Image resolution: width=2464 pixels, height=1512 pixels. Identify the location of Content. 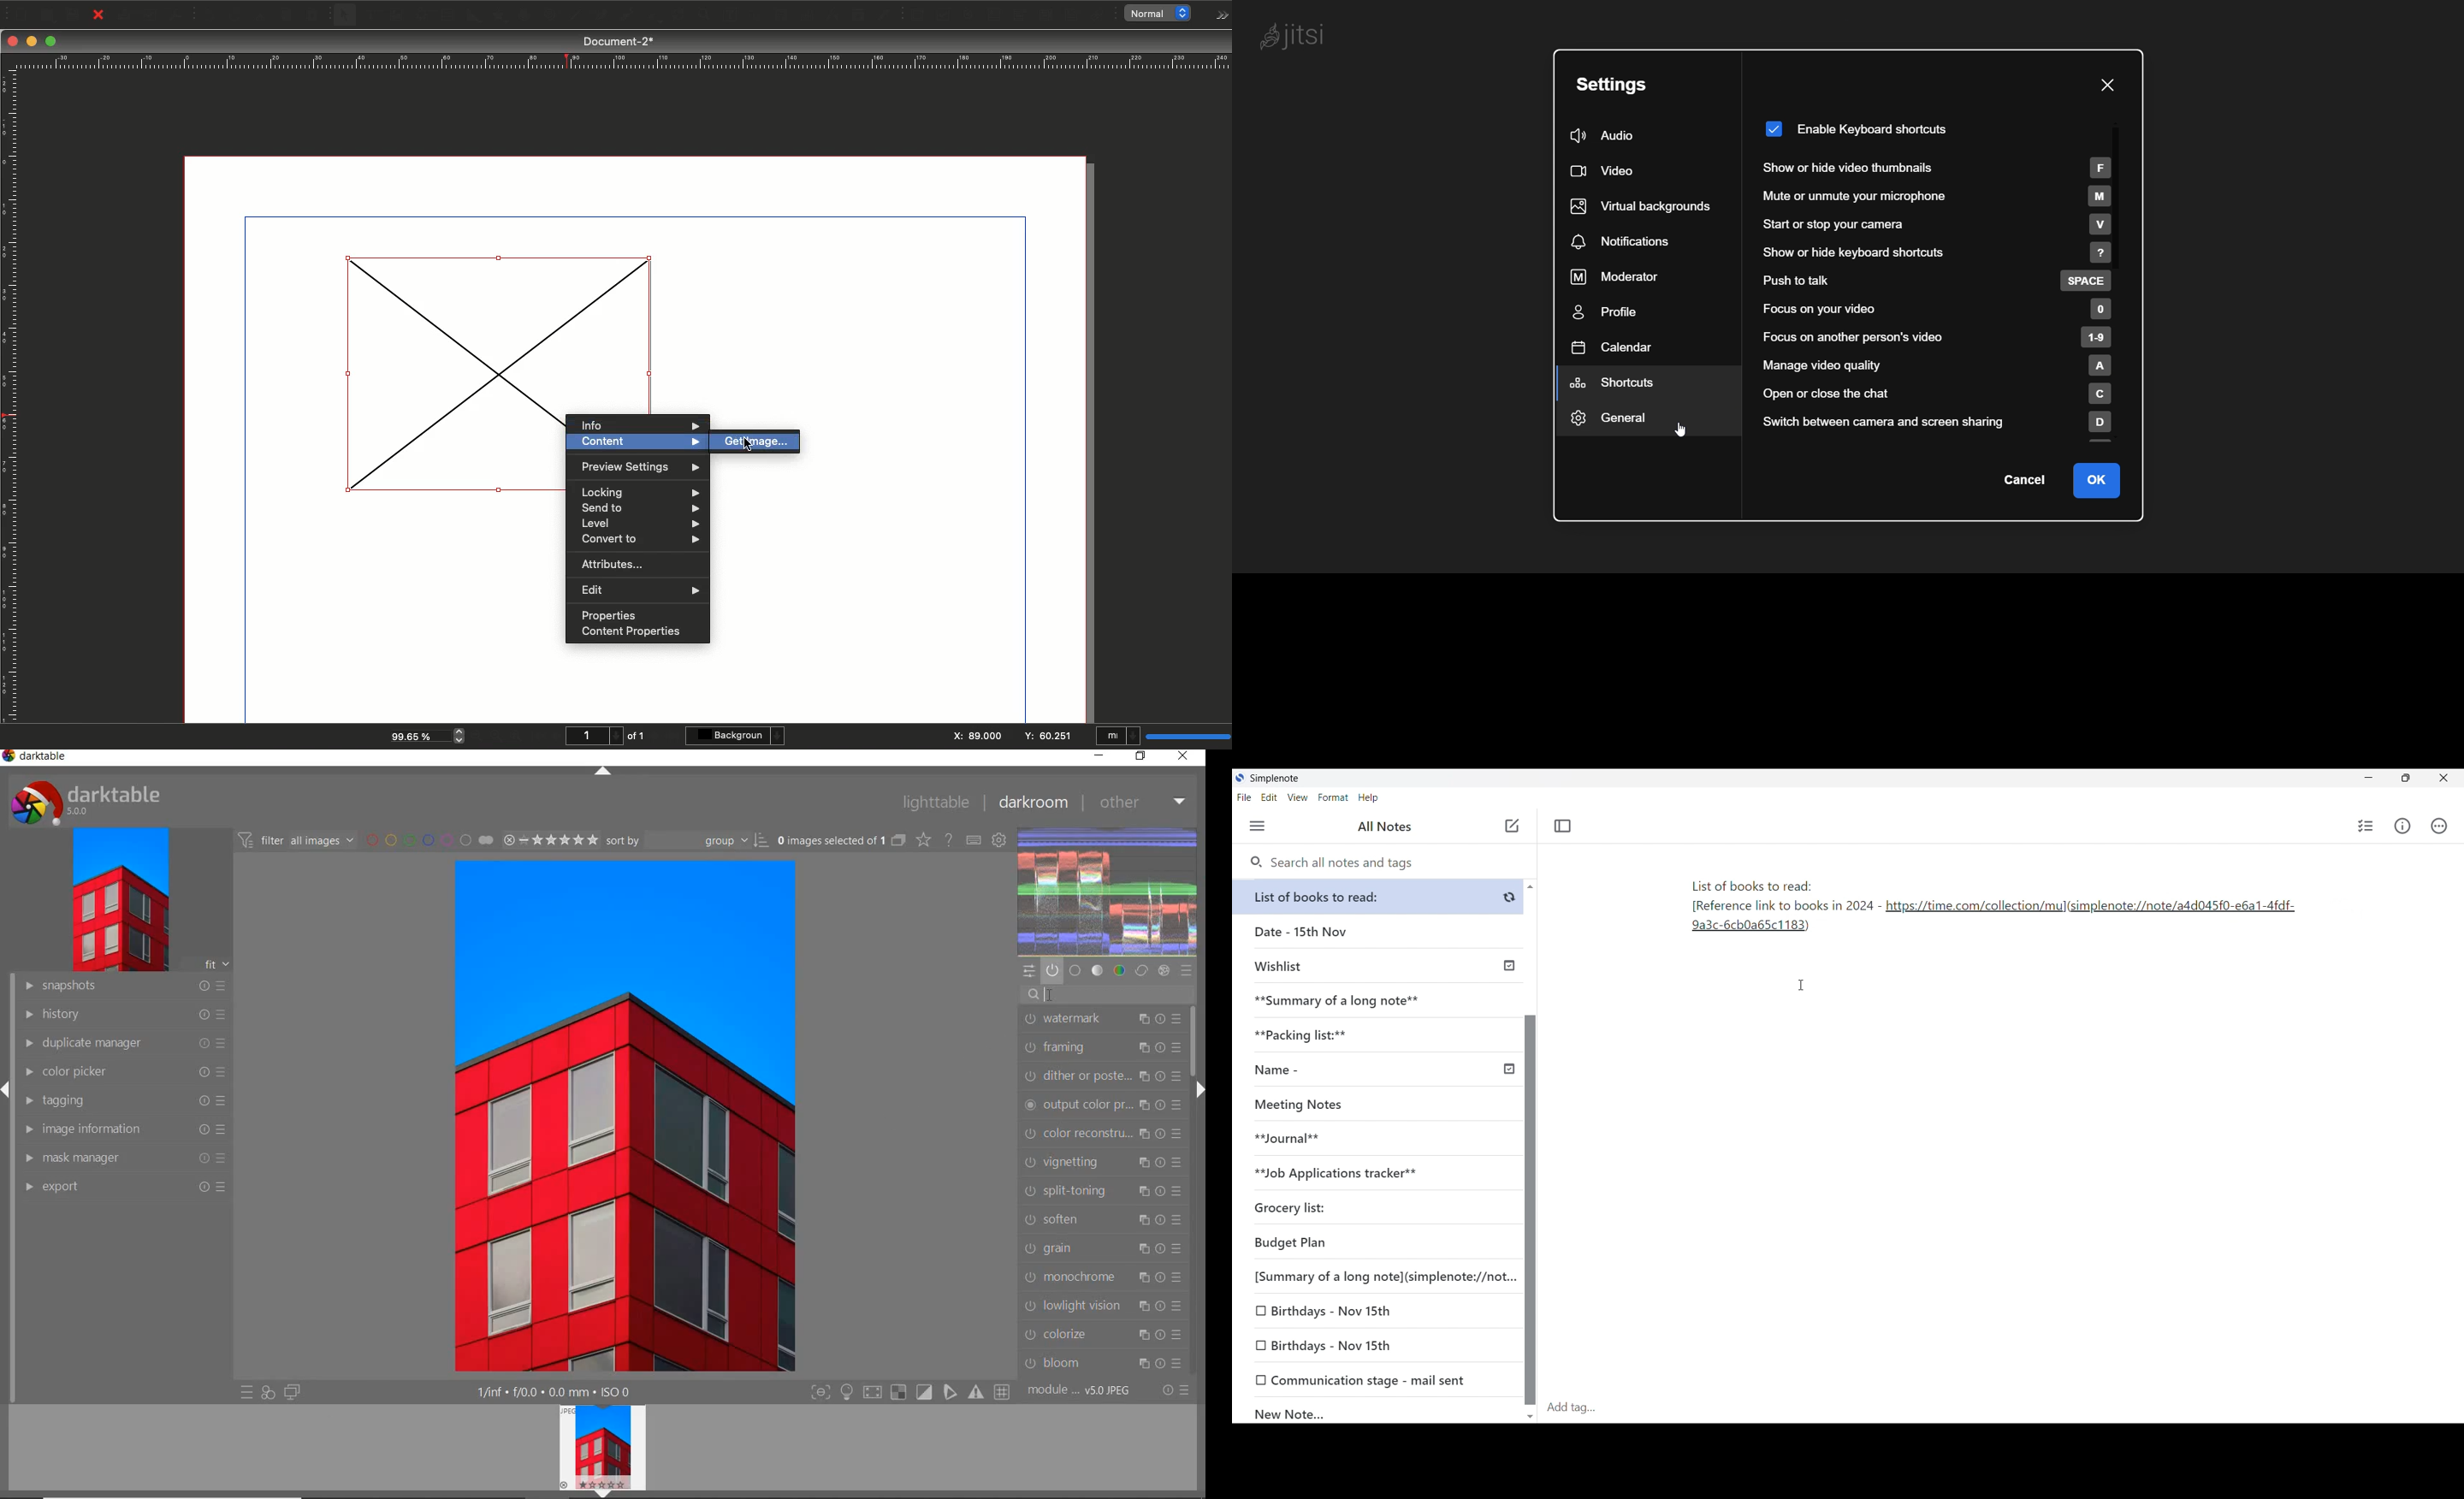
(637, 444).